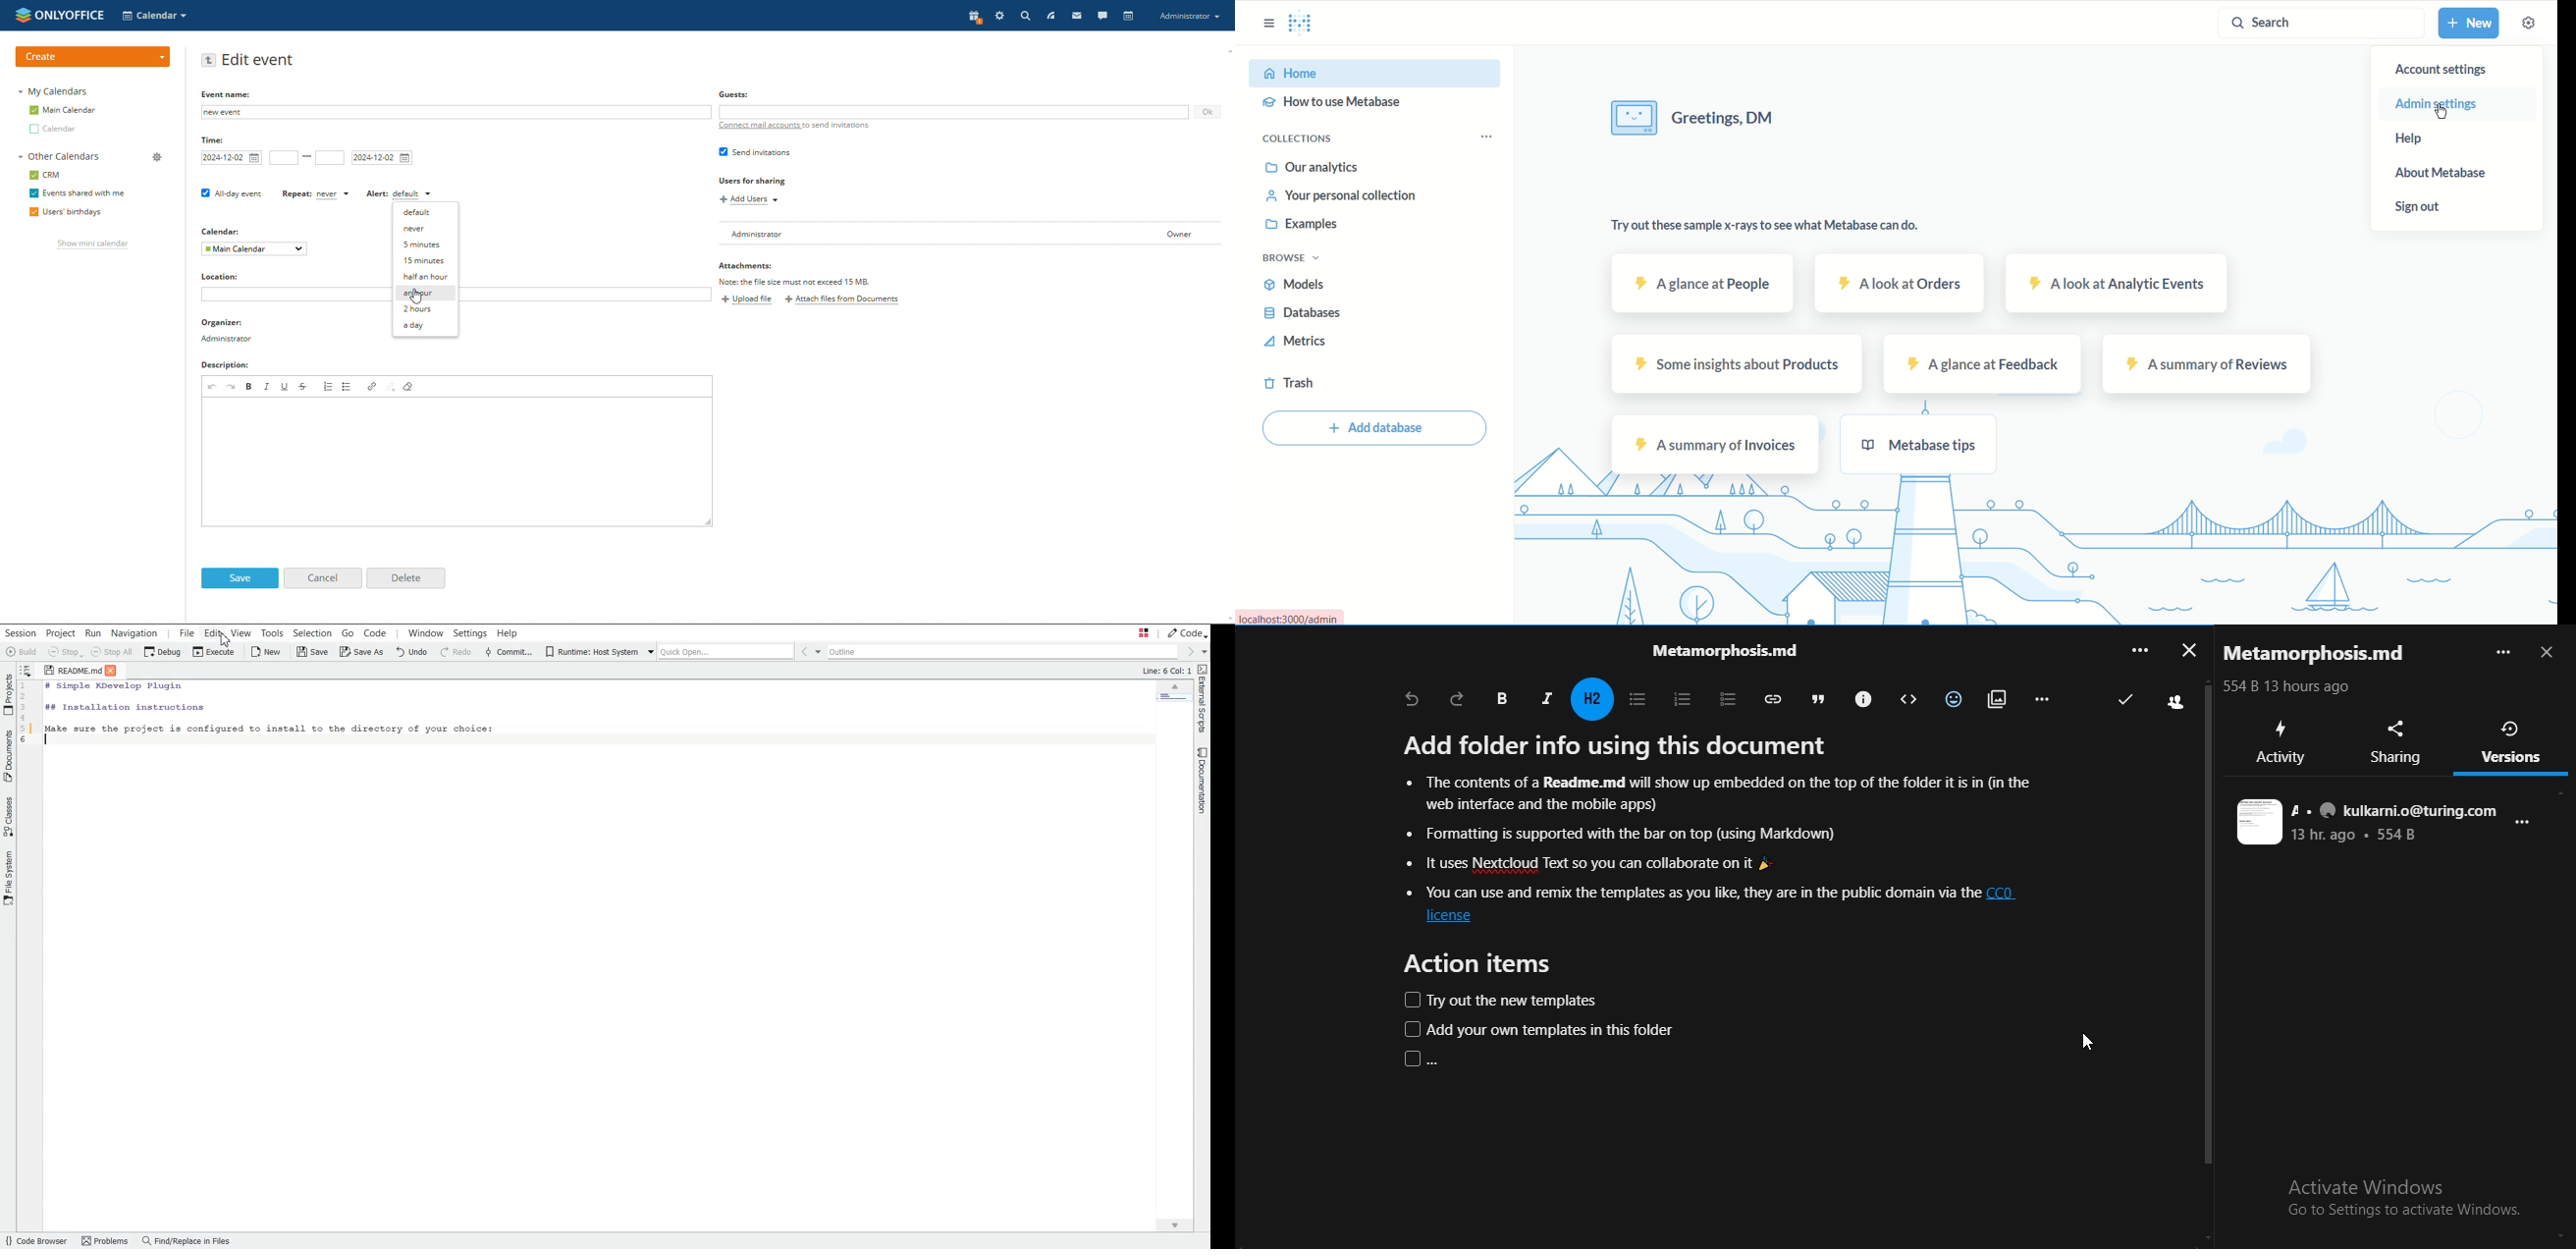  Describe the element at coordinates (285, 386) in the screenshot. I see `underline` at that location.